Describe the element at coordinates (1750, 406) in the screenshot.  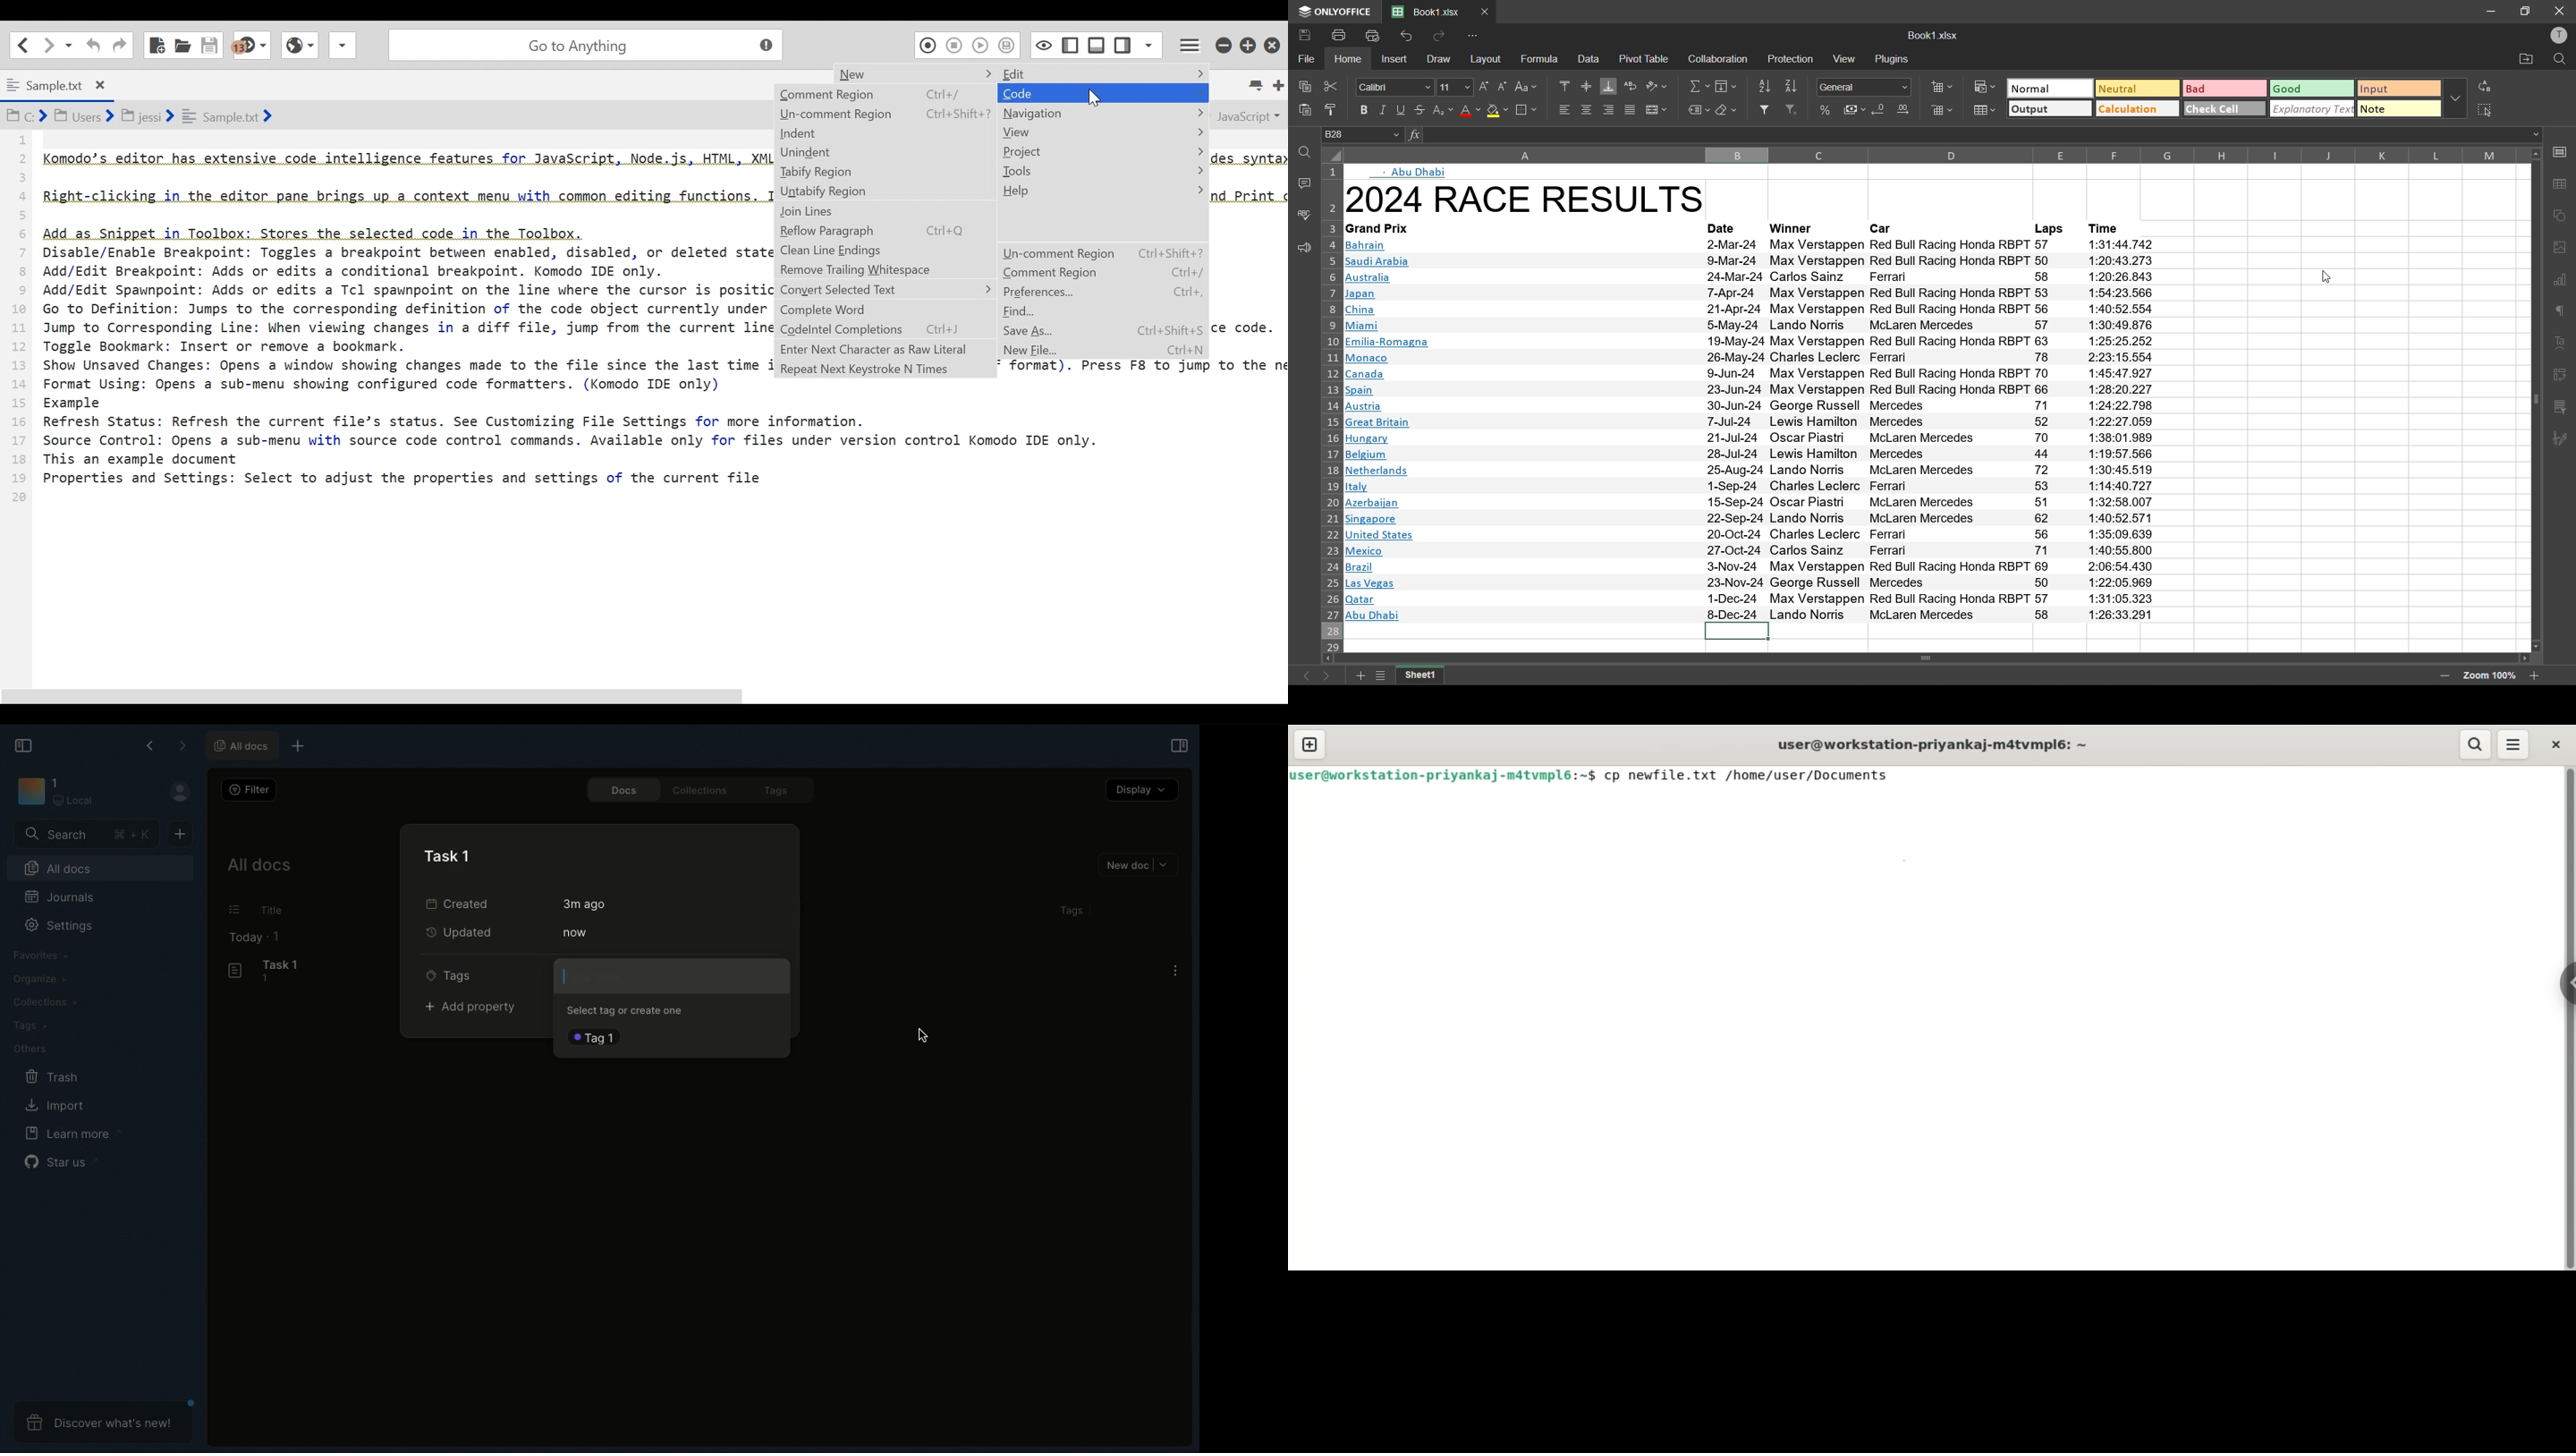
I see `Austria 30-Jun-24 George Russell Mercedes 71 1:24:22.798` at that location.